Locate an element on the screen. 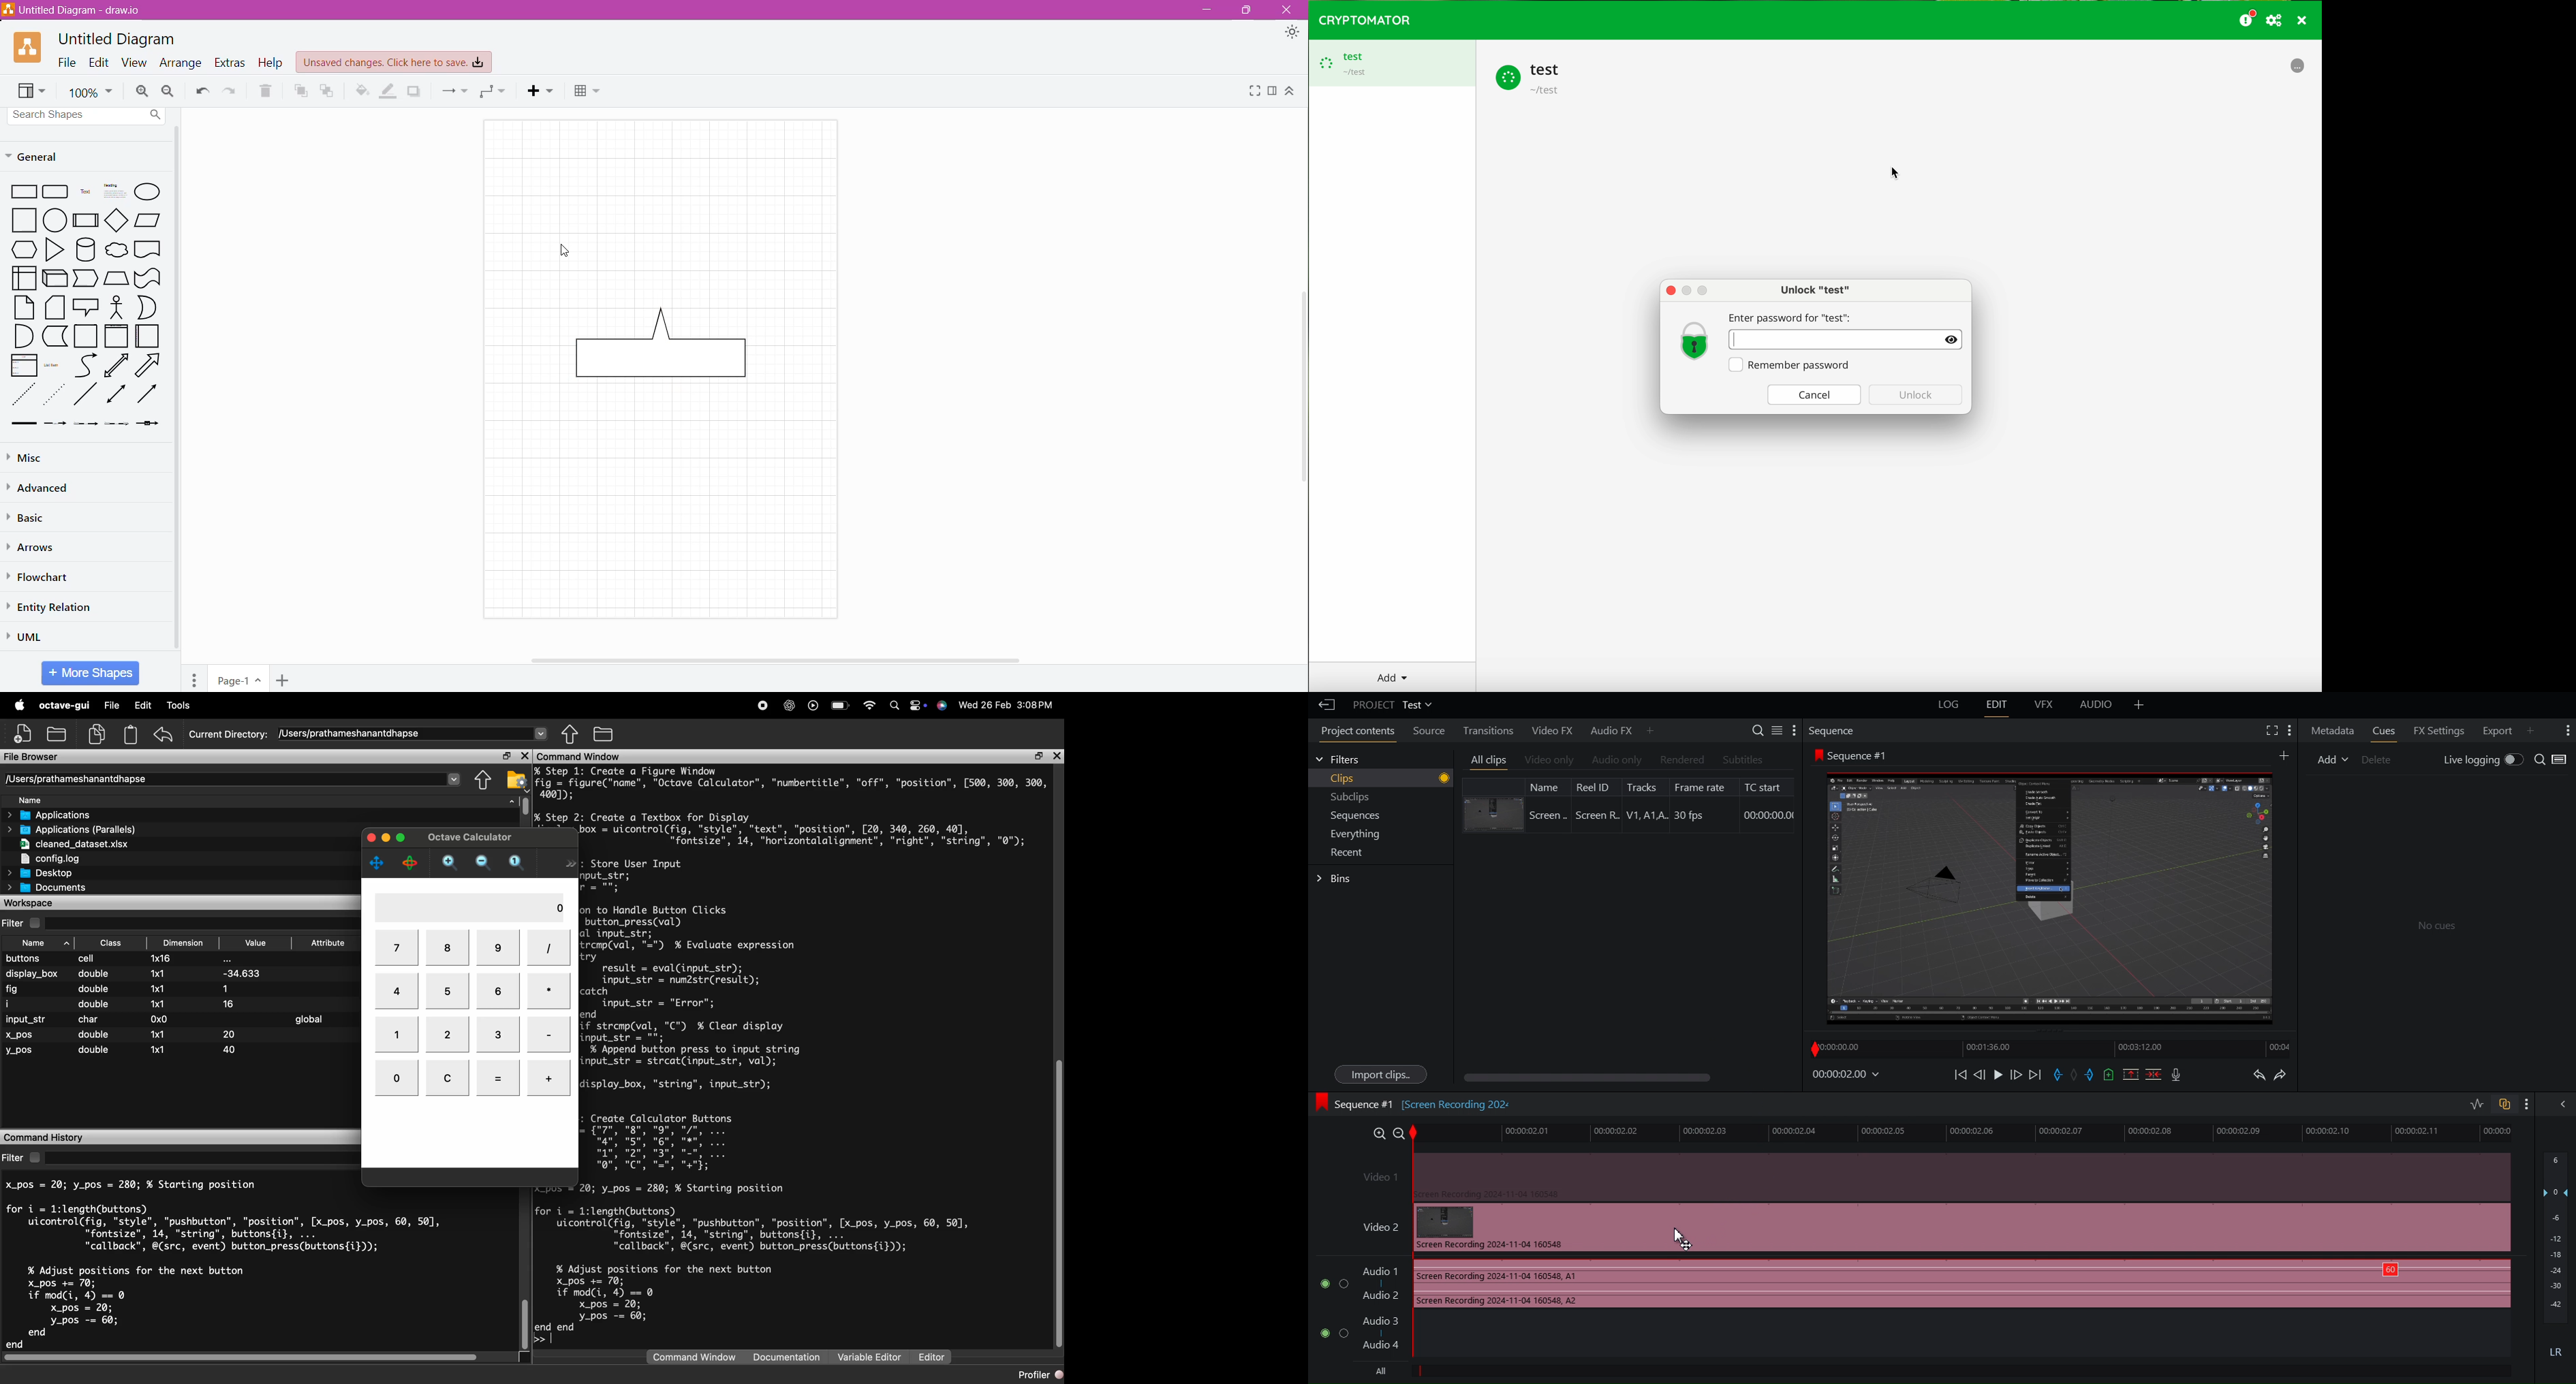 The height and width of the screenshot is (1400, 2576). Clip is located at coordinates (1628, 804).